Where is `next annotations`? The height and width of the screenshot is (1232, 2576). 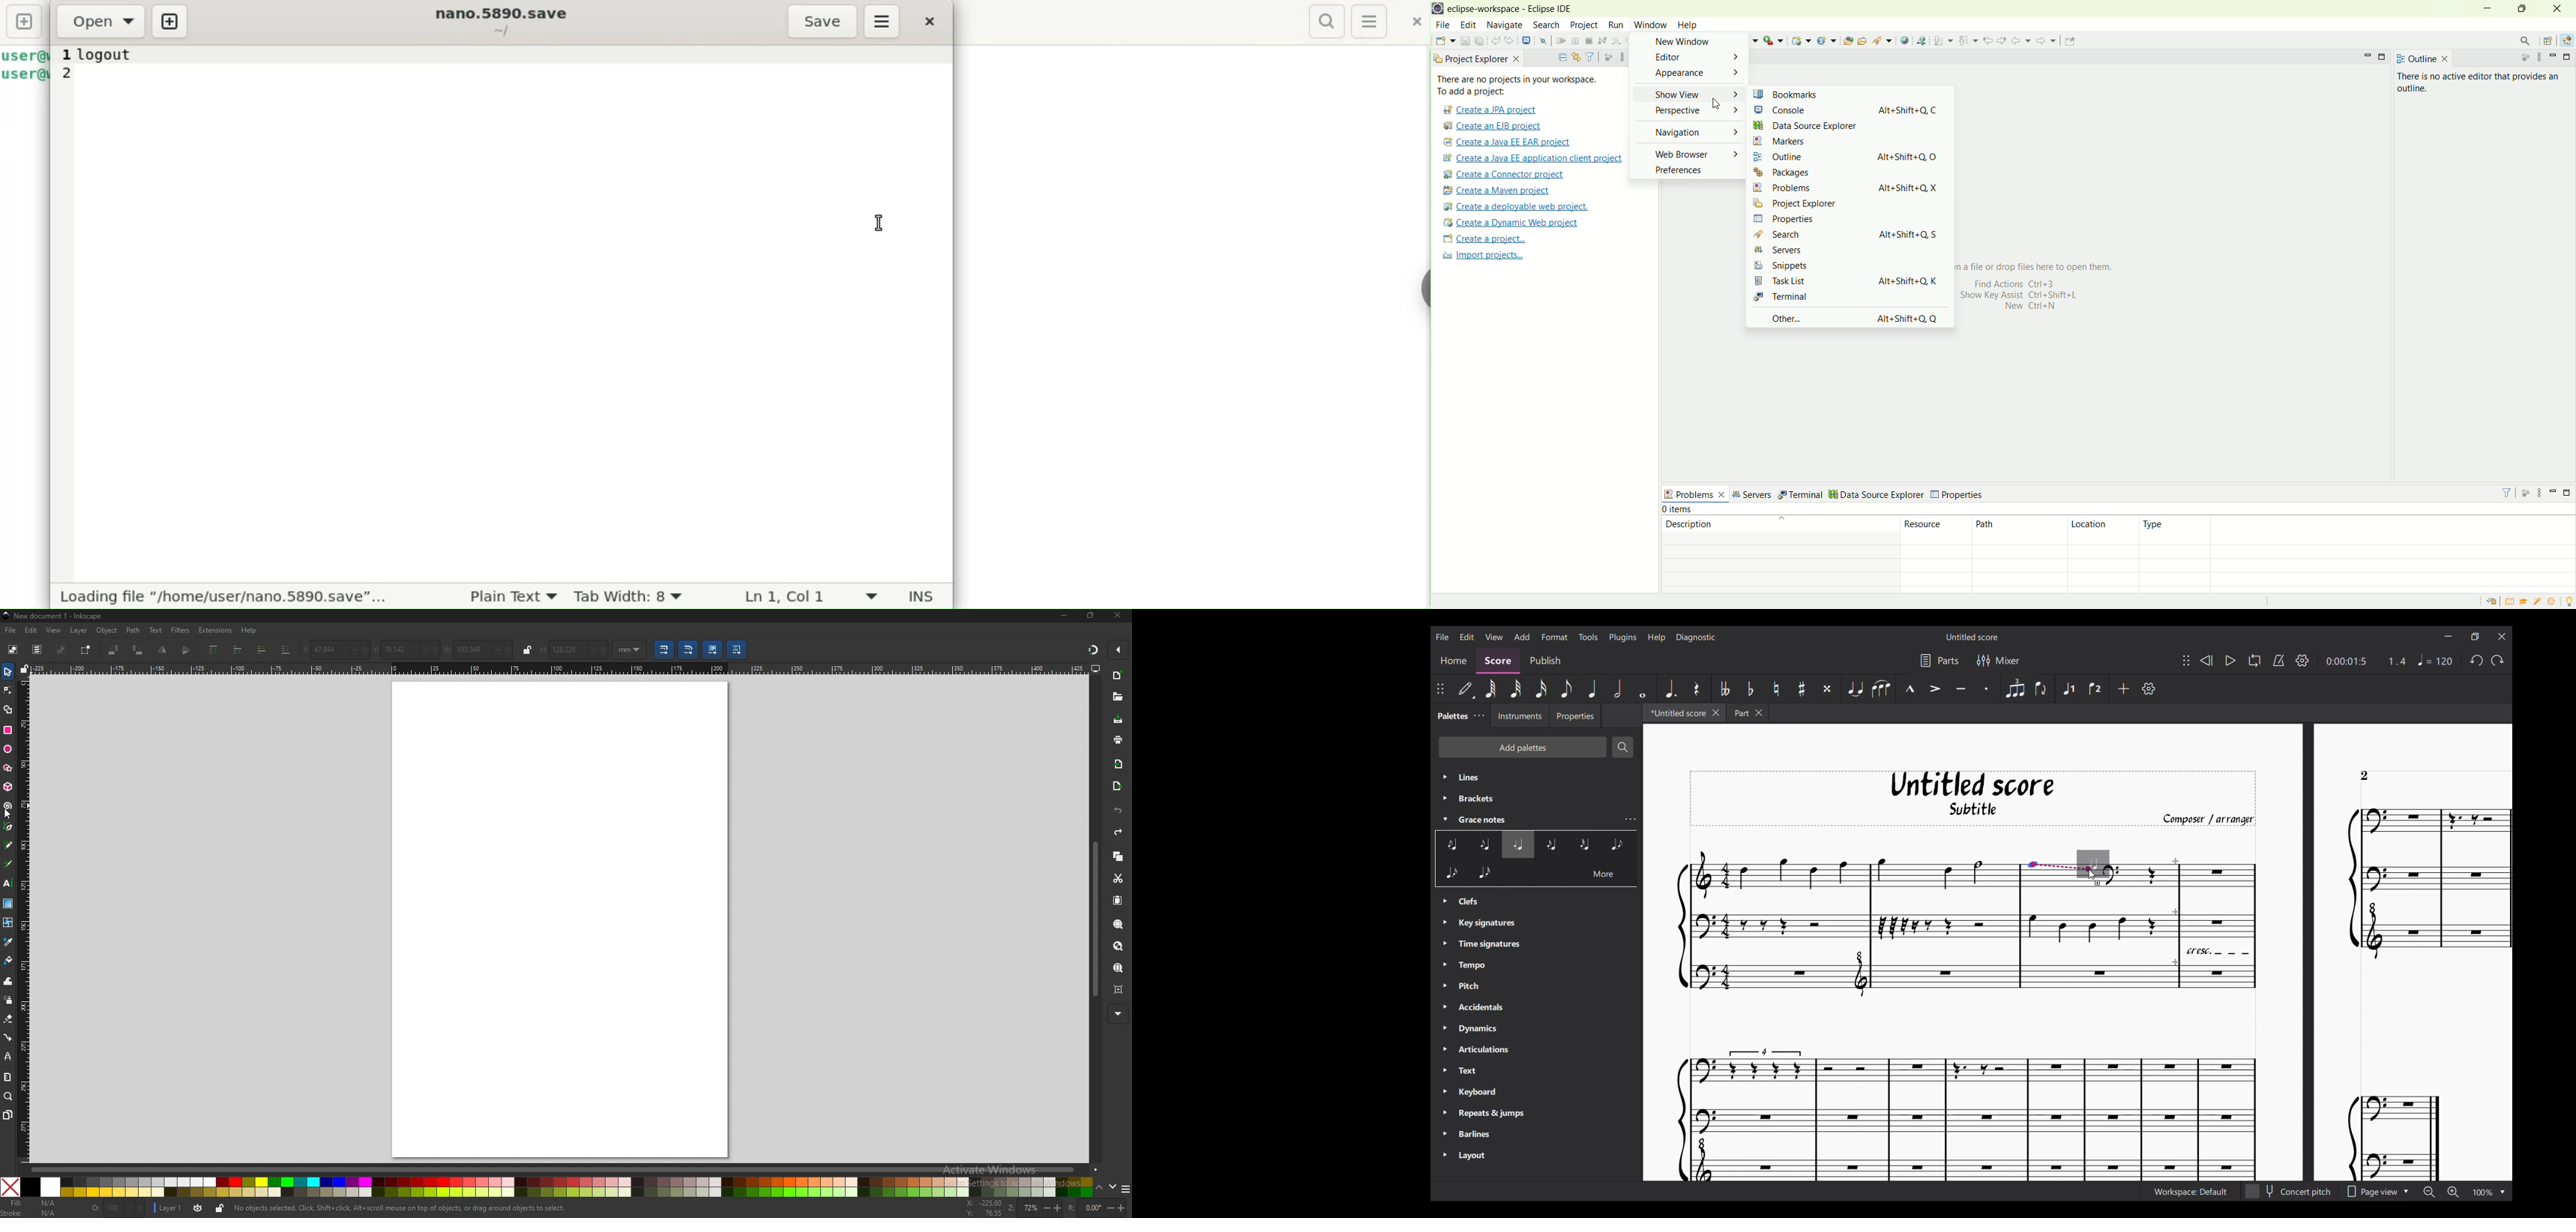
next annotations is located at coordinates (1943, 40).